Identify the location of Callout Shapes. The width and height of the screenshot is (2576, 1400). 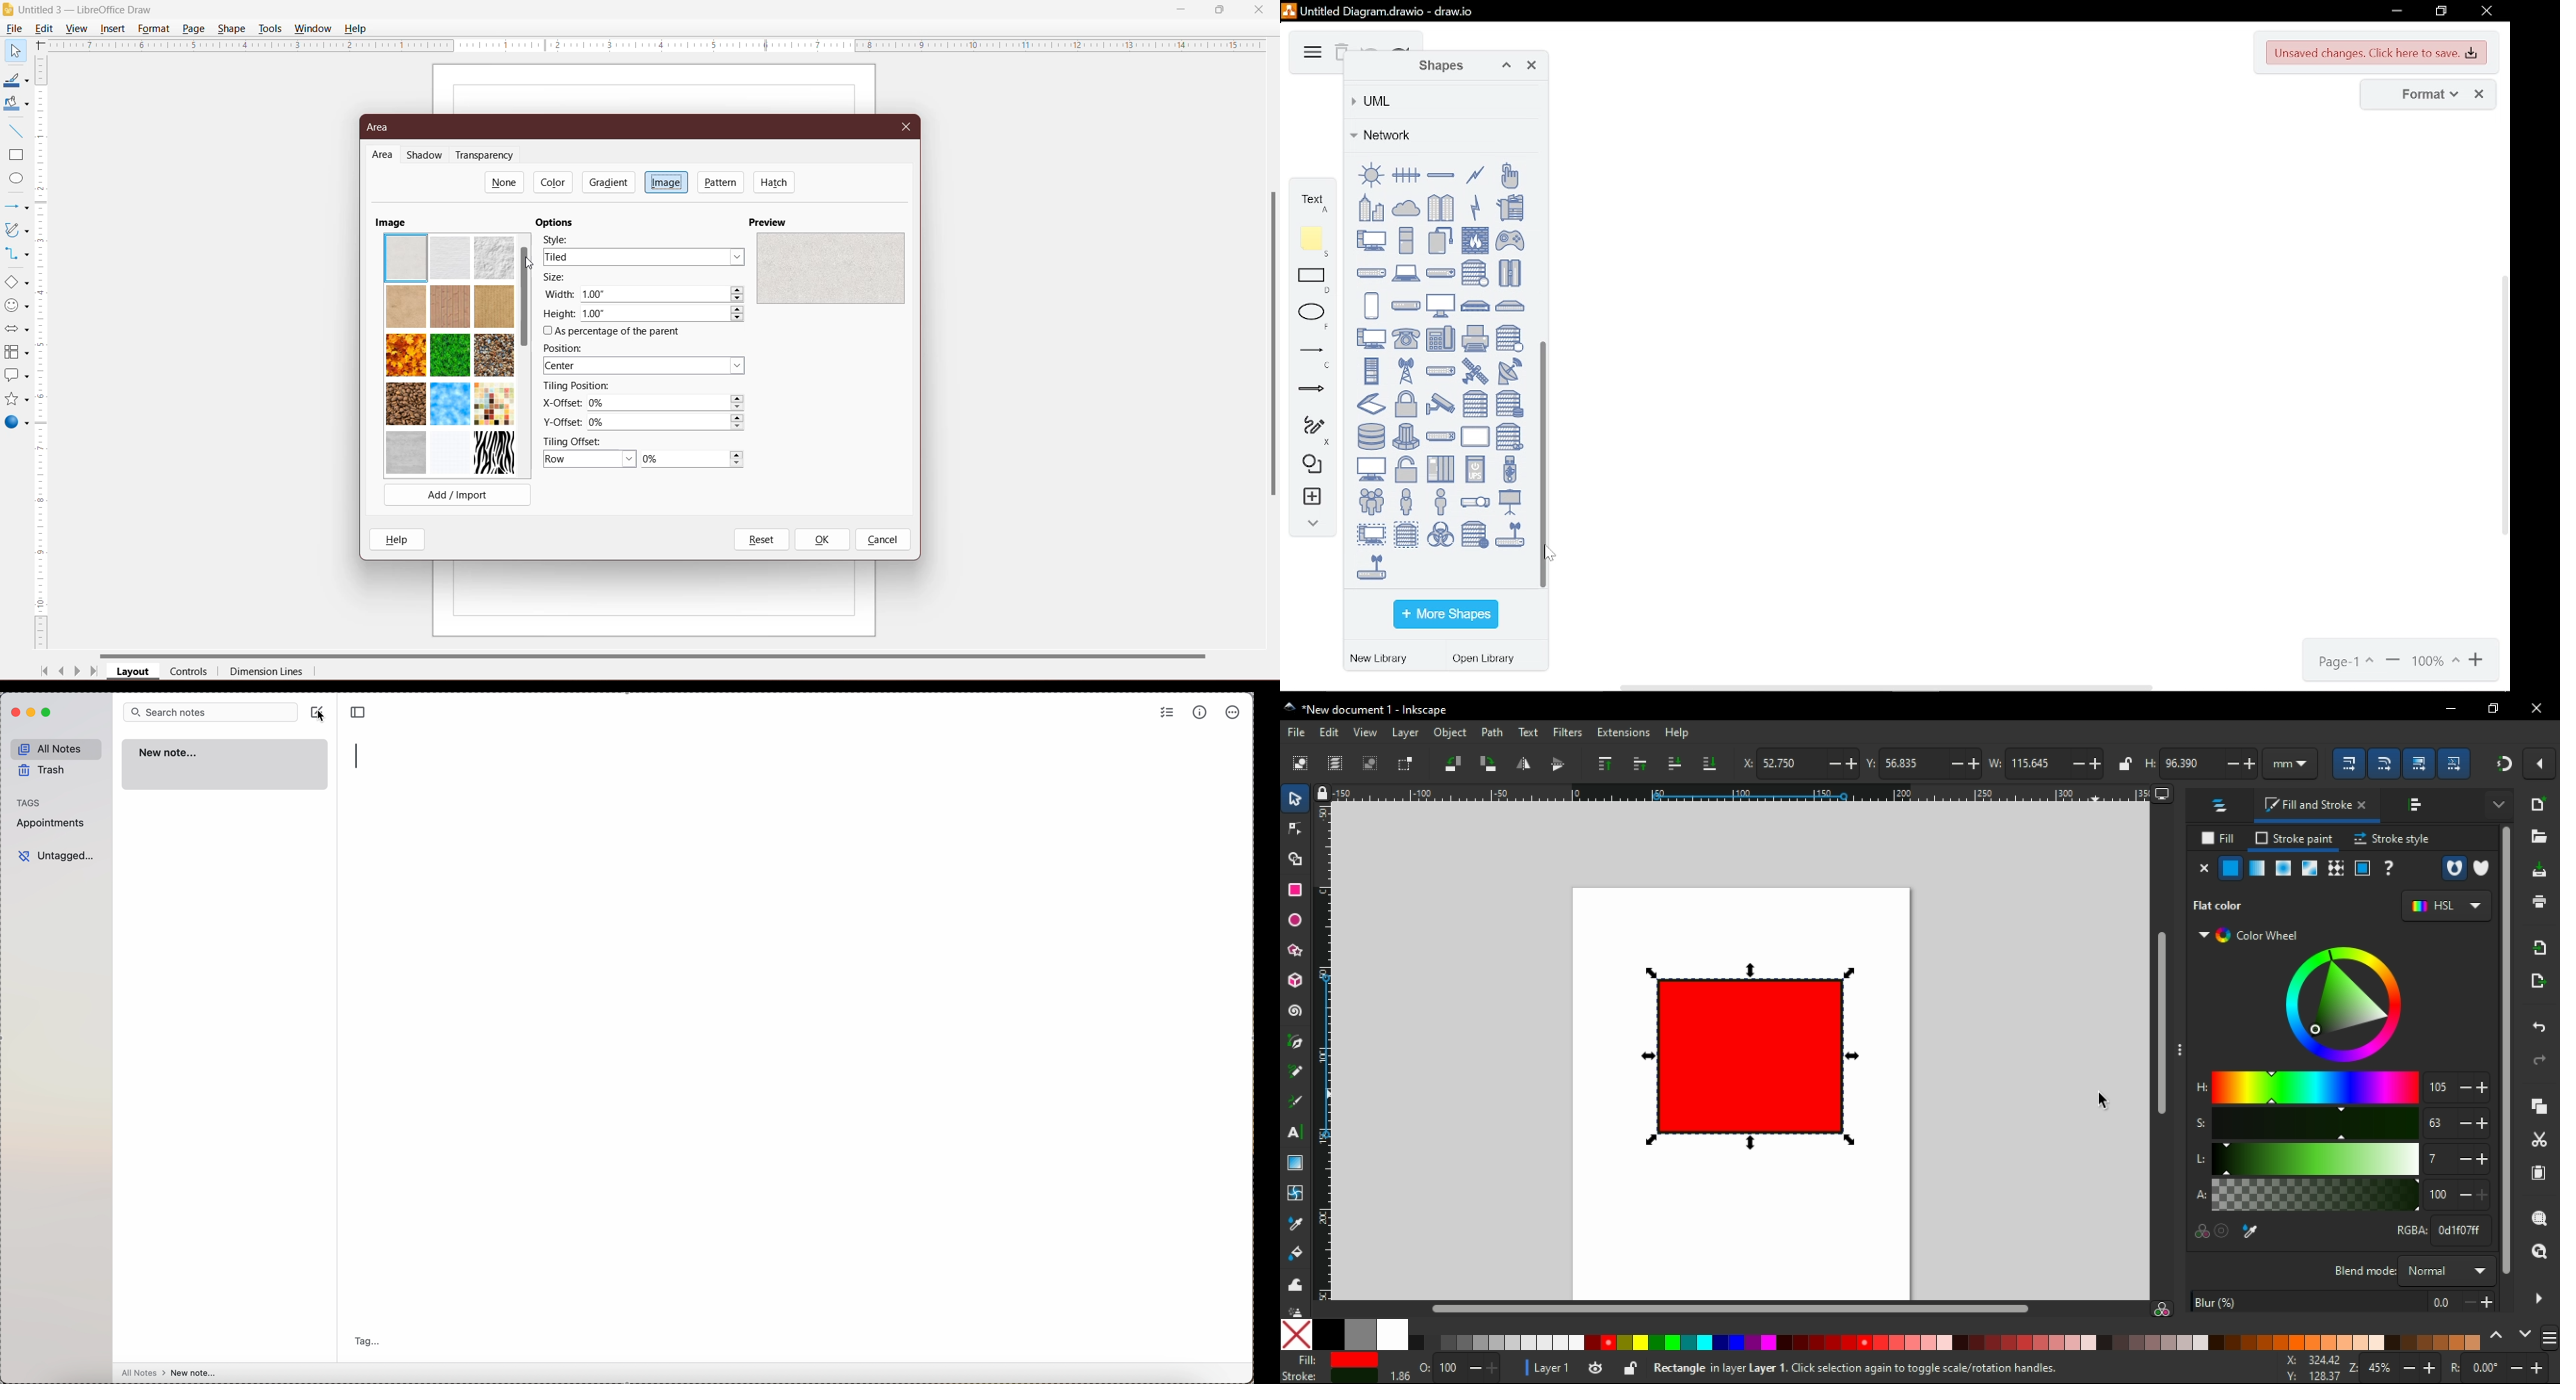
(15, 377).